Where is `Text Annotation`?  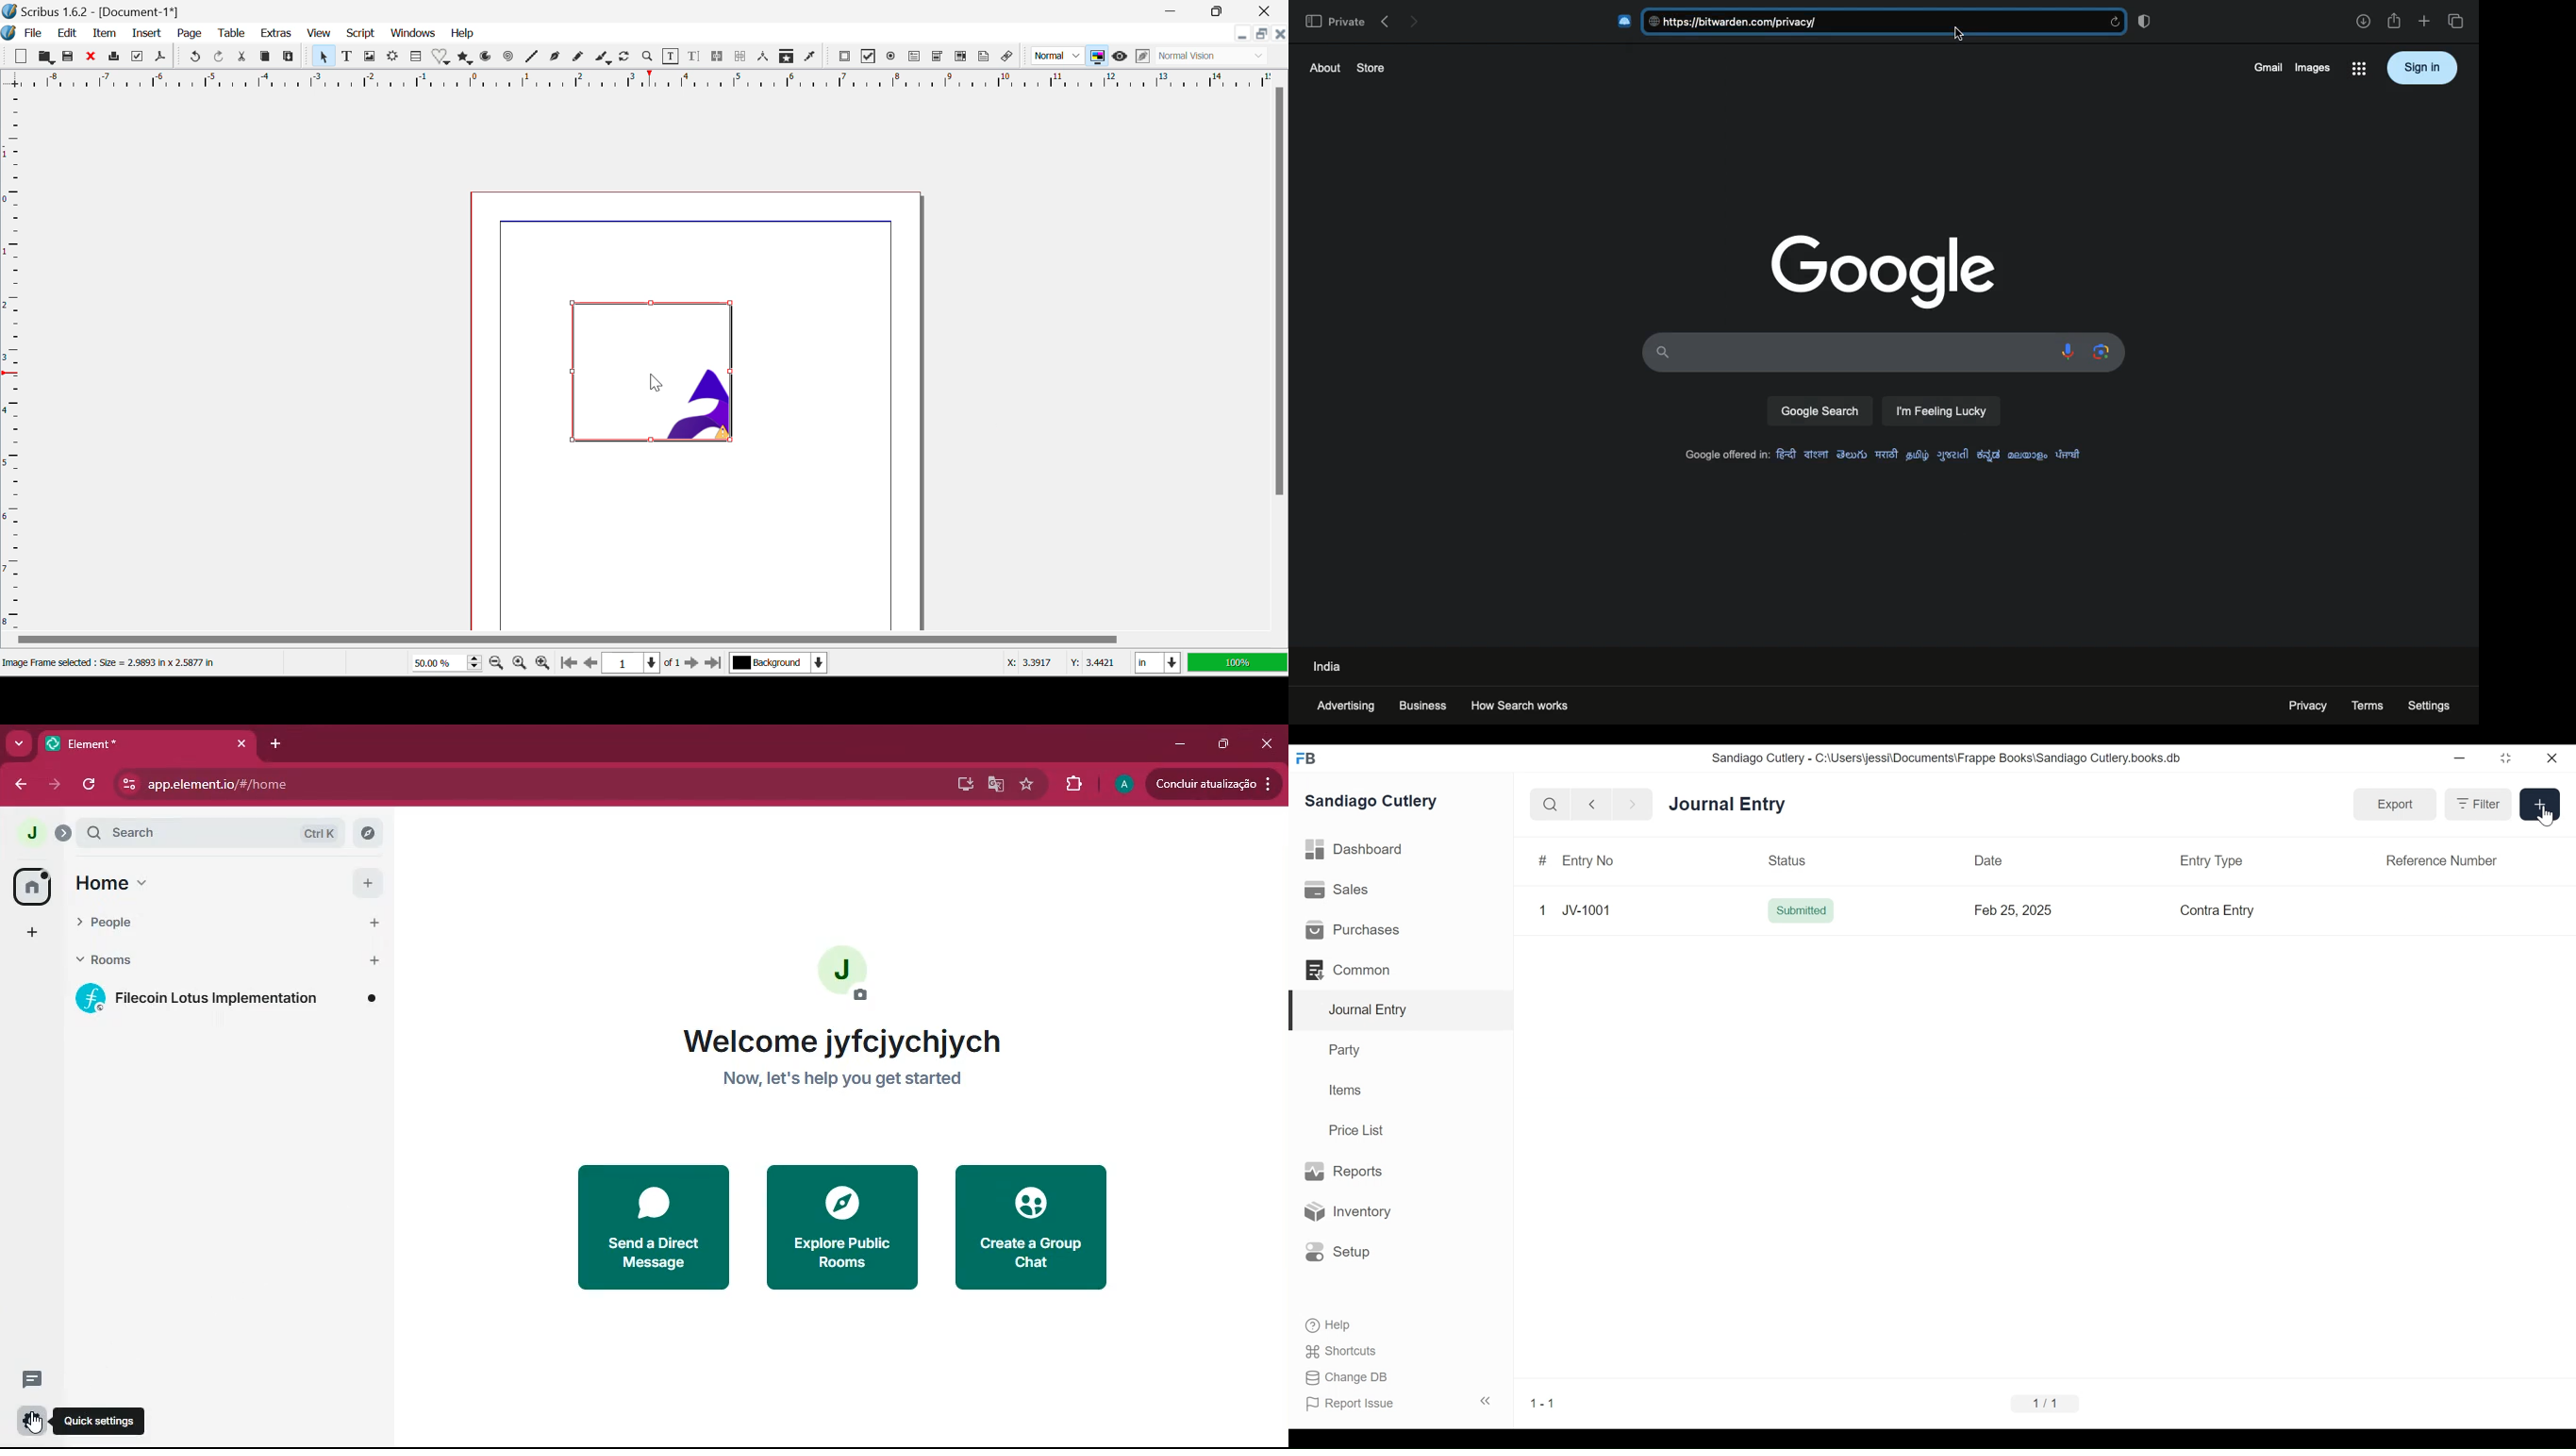 Text Annotation is located at coordinates (982, 58).